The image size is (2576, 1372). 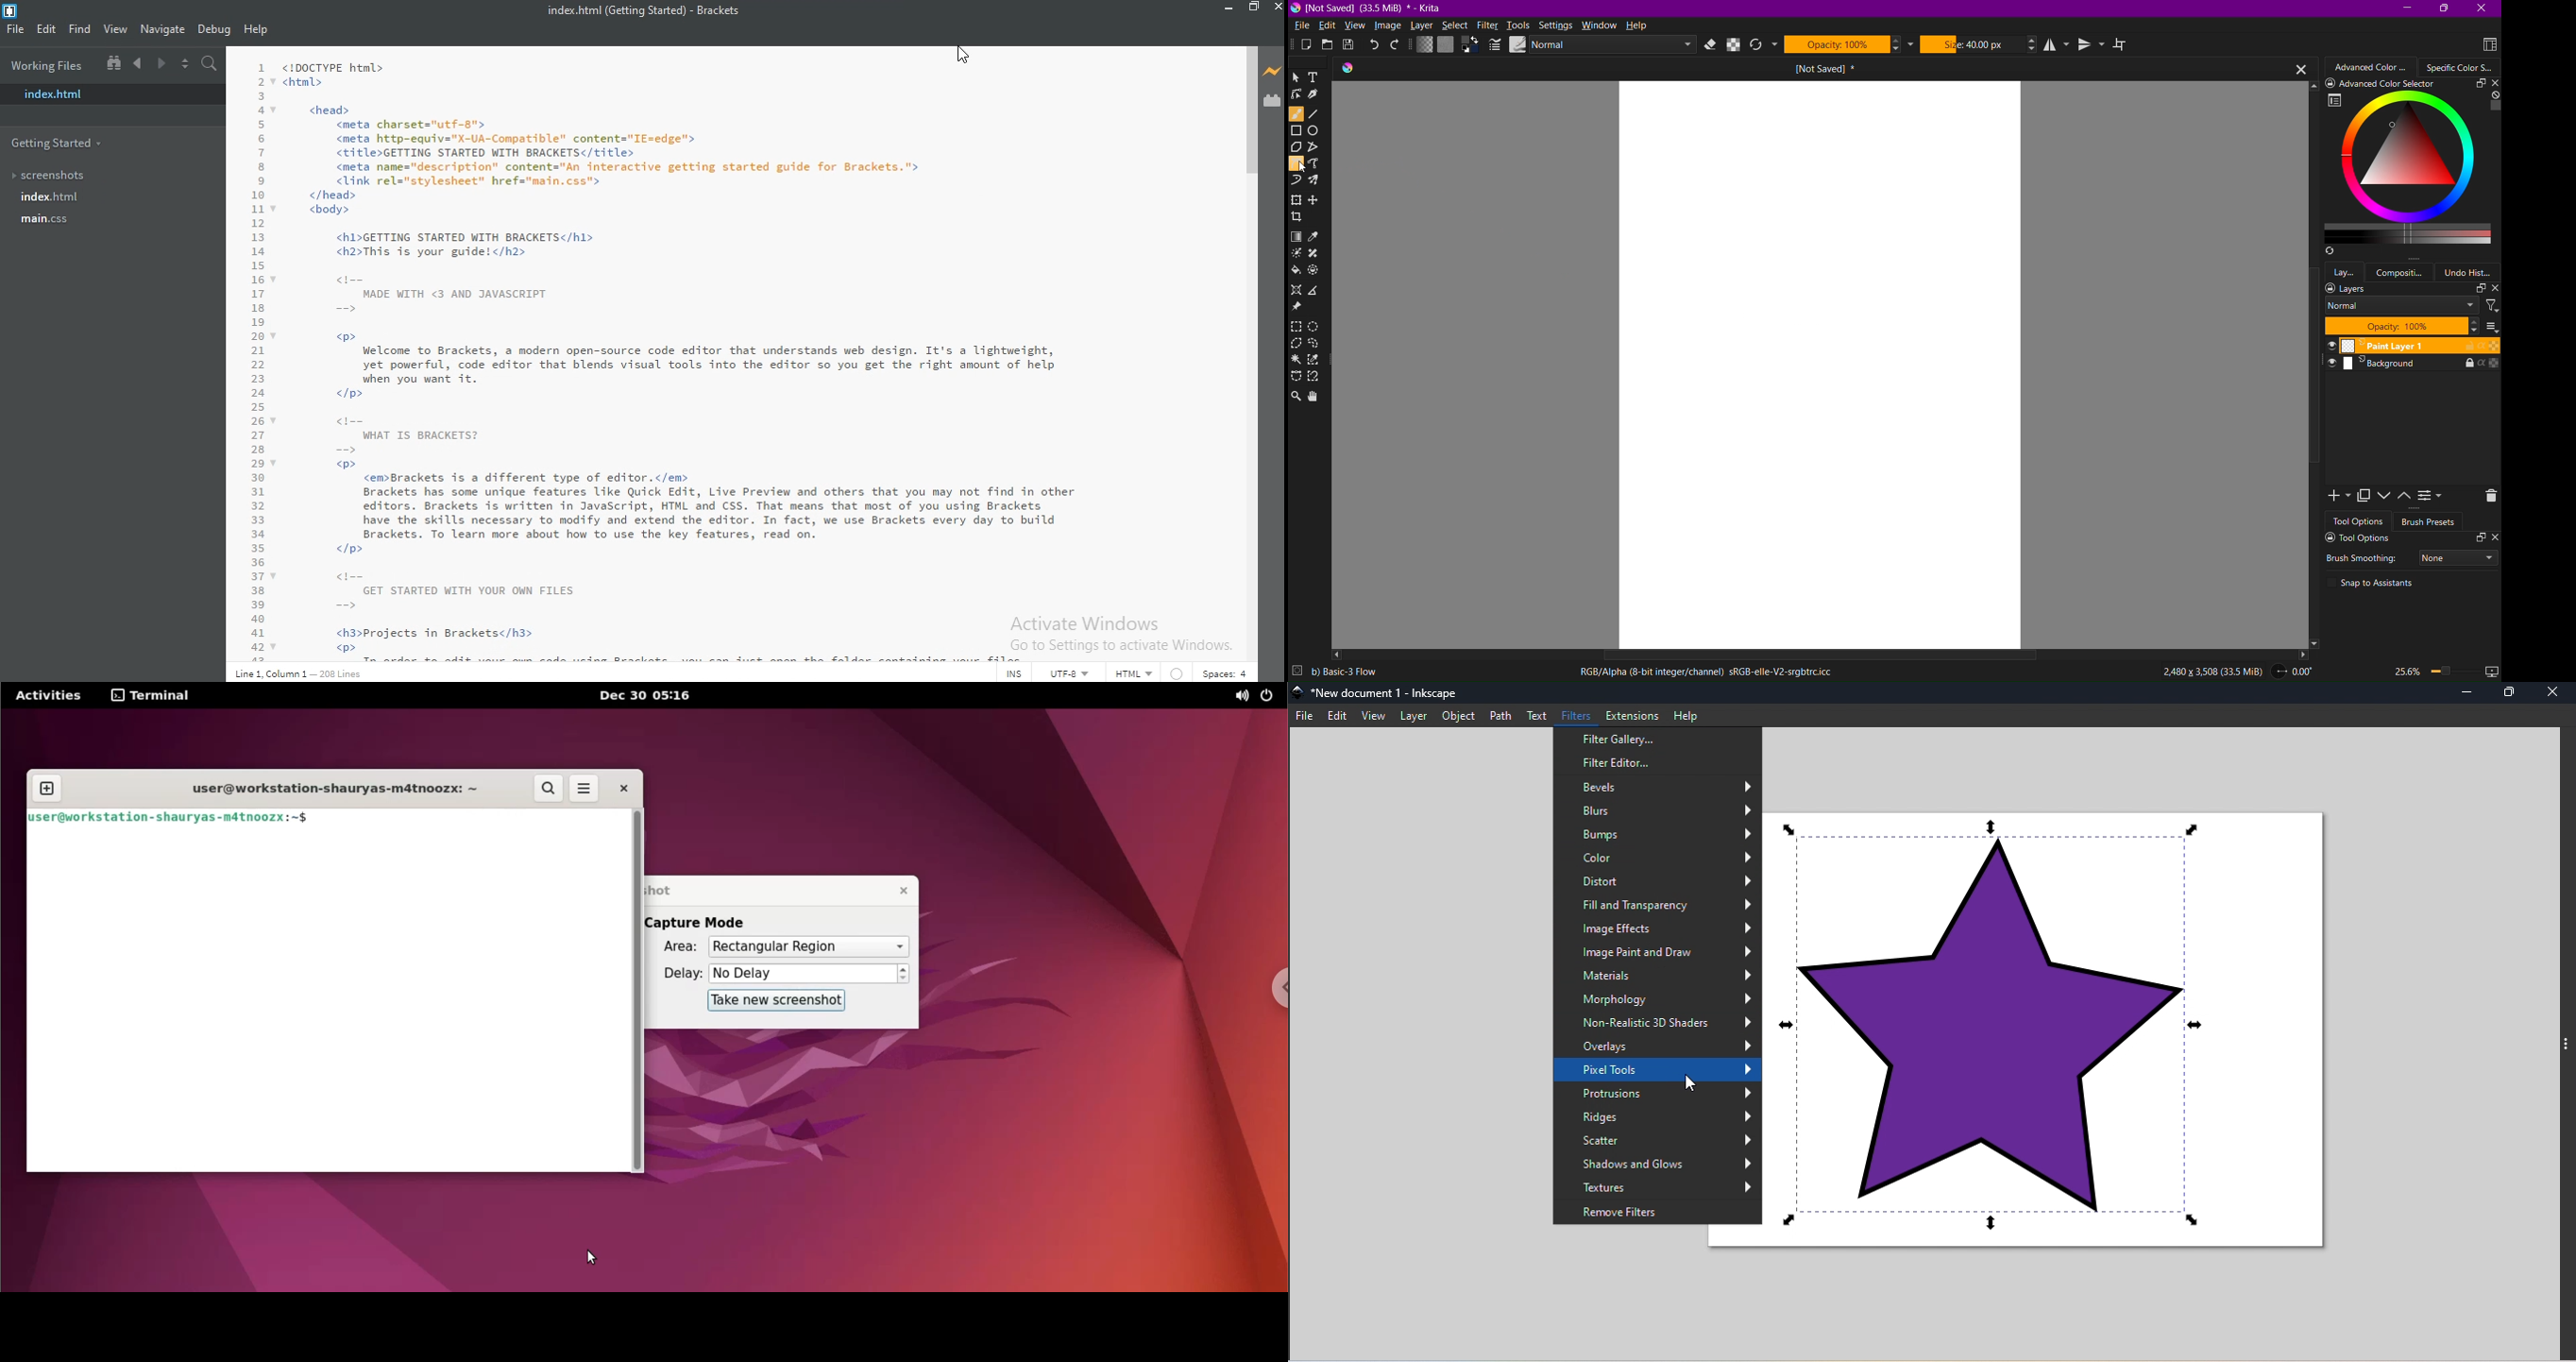 I want to click on SelectShapes Tool, so click(x=1297, y=78).